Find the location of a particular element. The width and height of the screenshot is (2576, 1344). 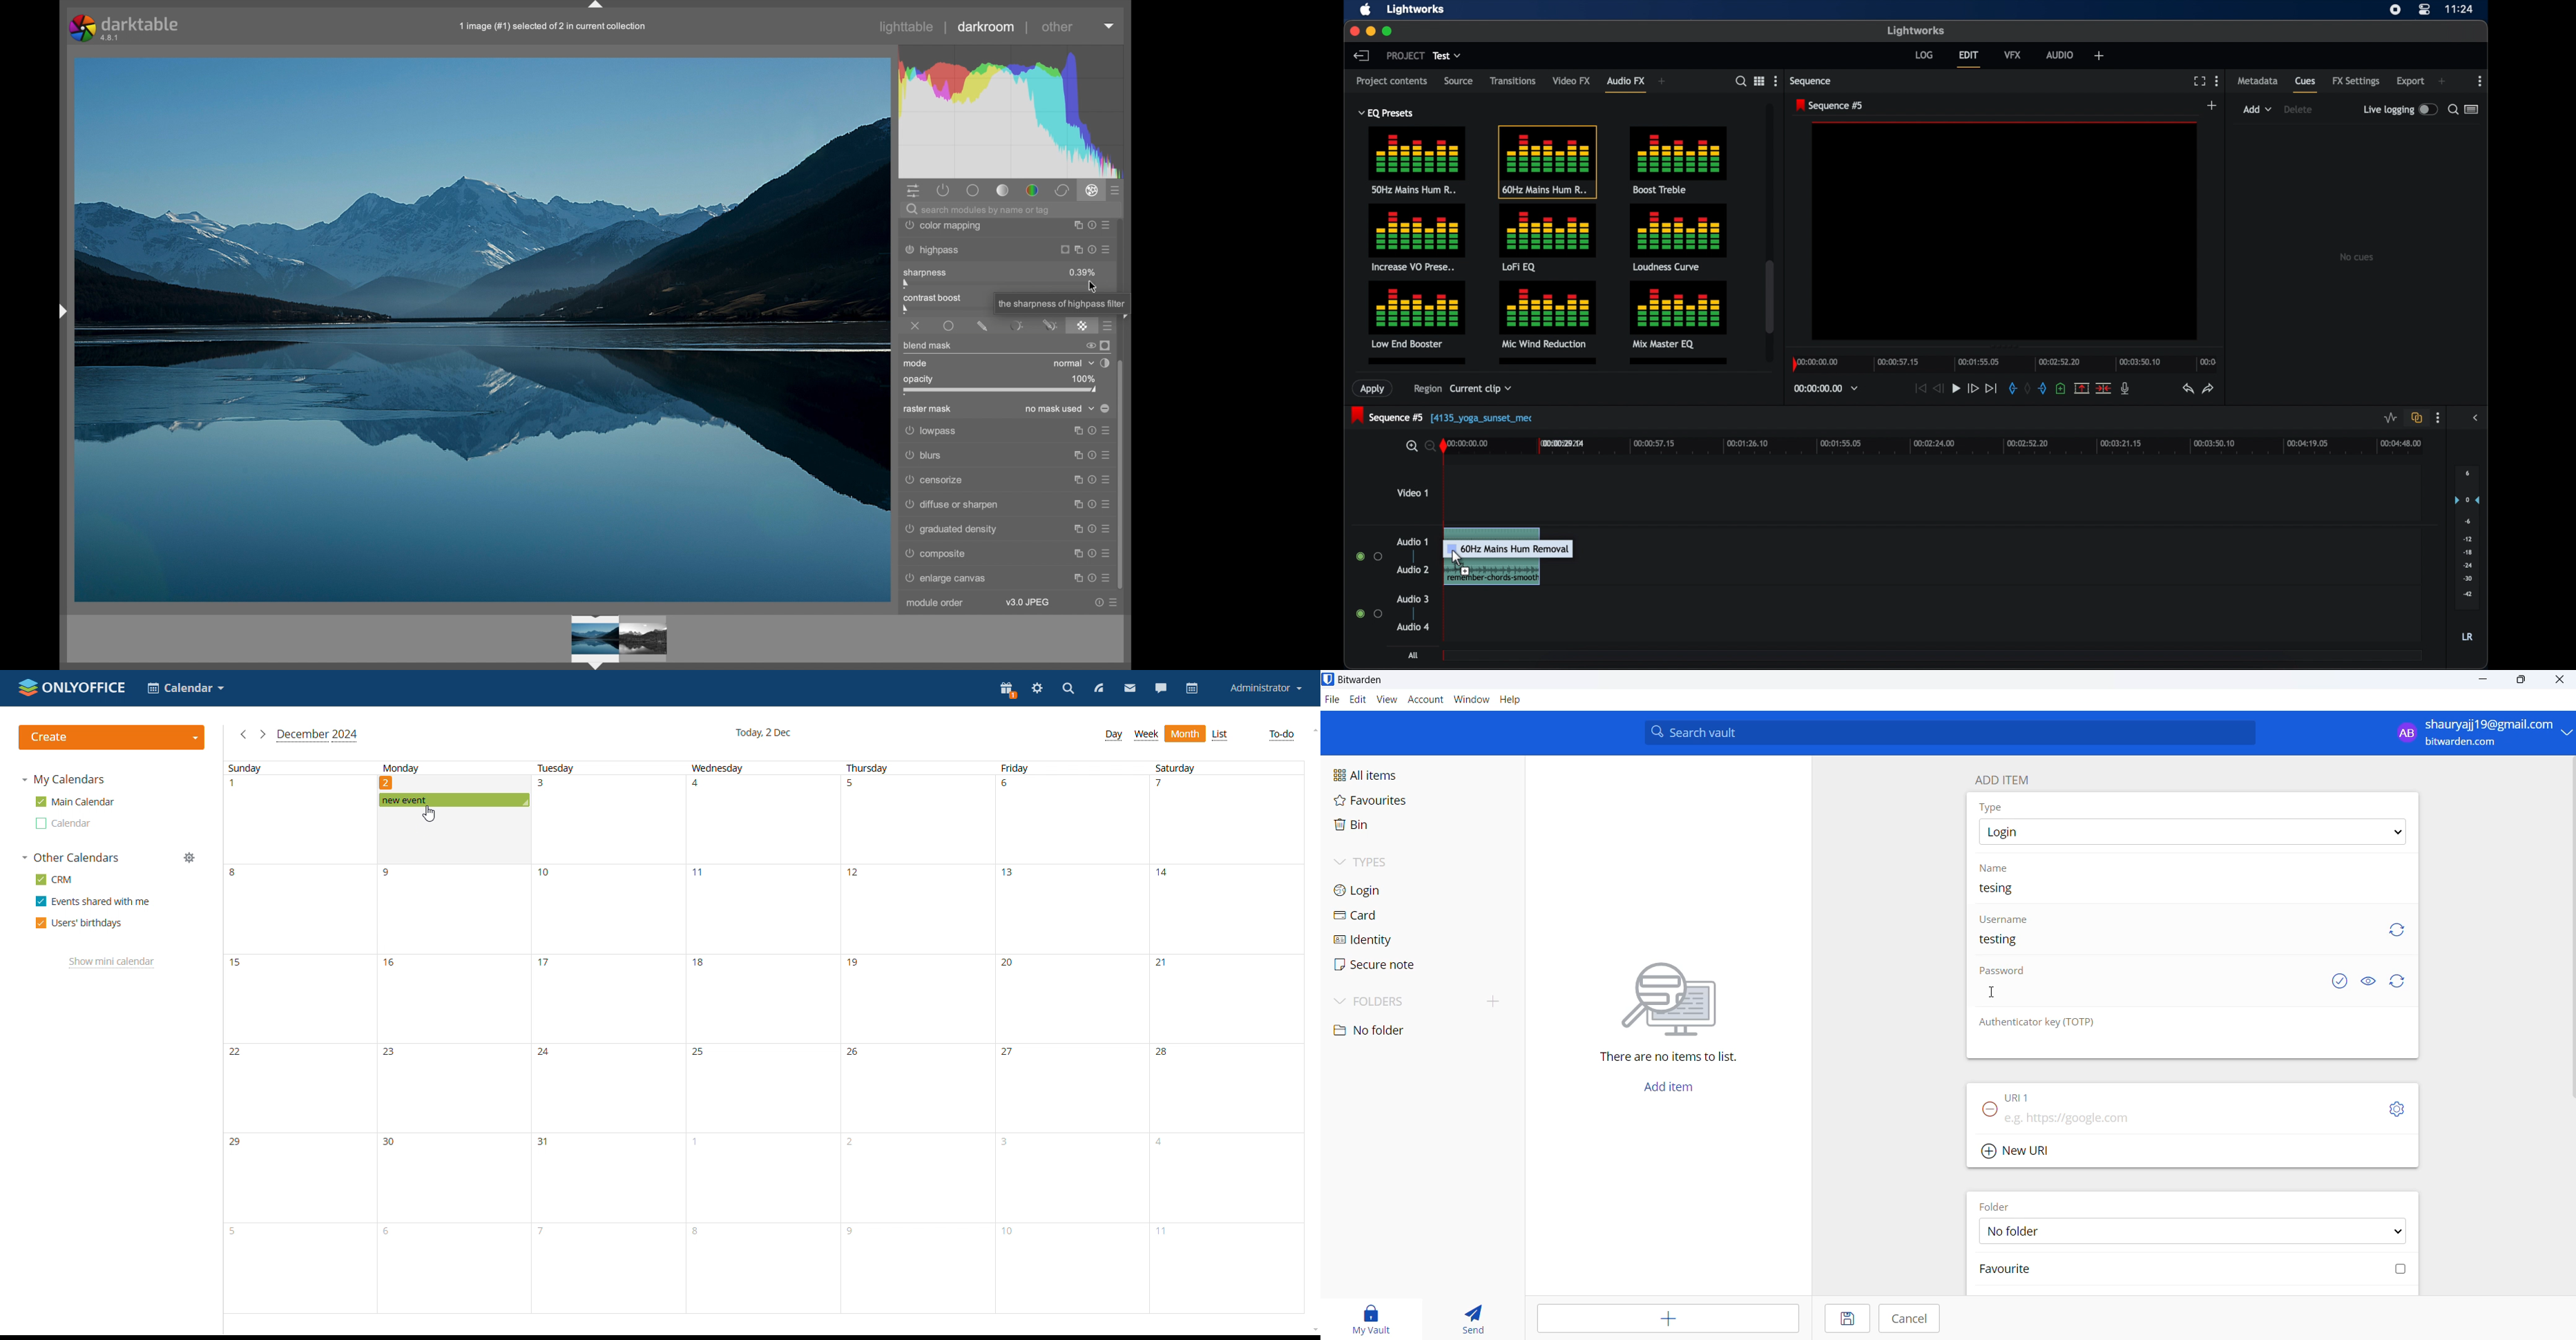

sidebar is located at coordinates (2477, 418).